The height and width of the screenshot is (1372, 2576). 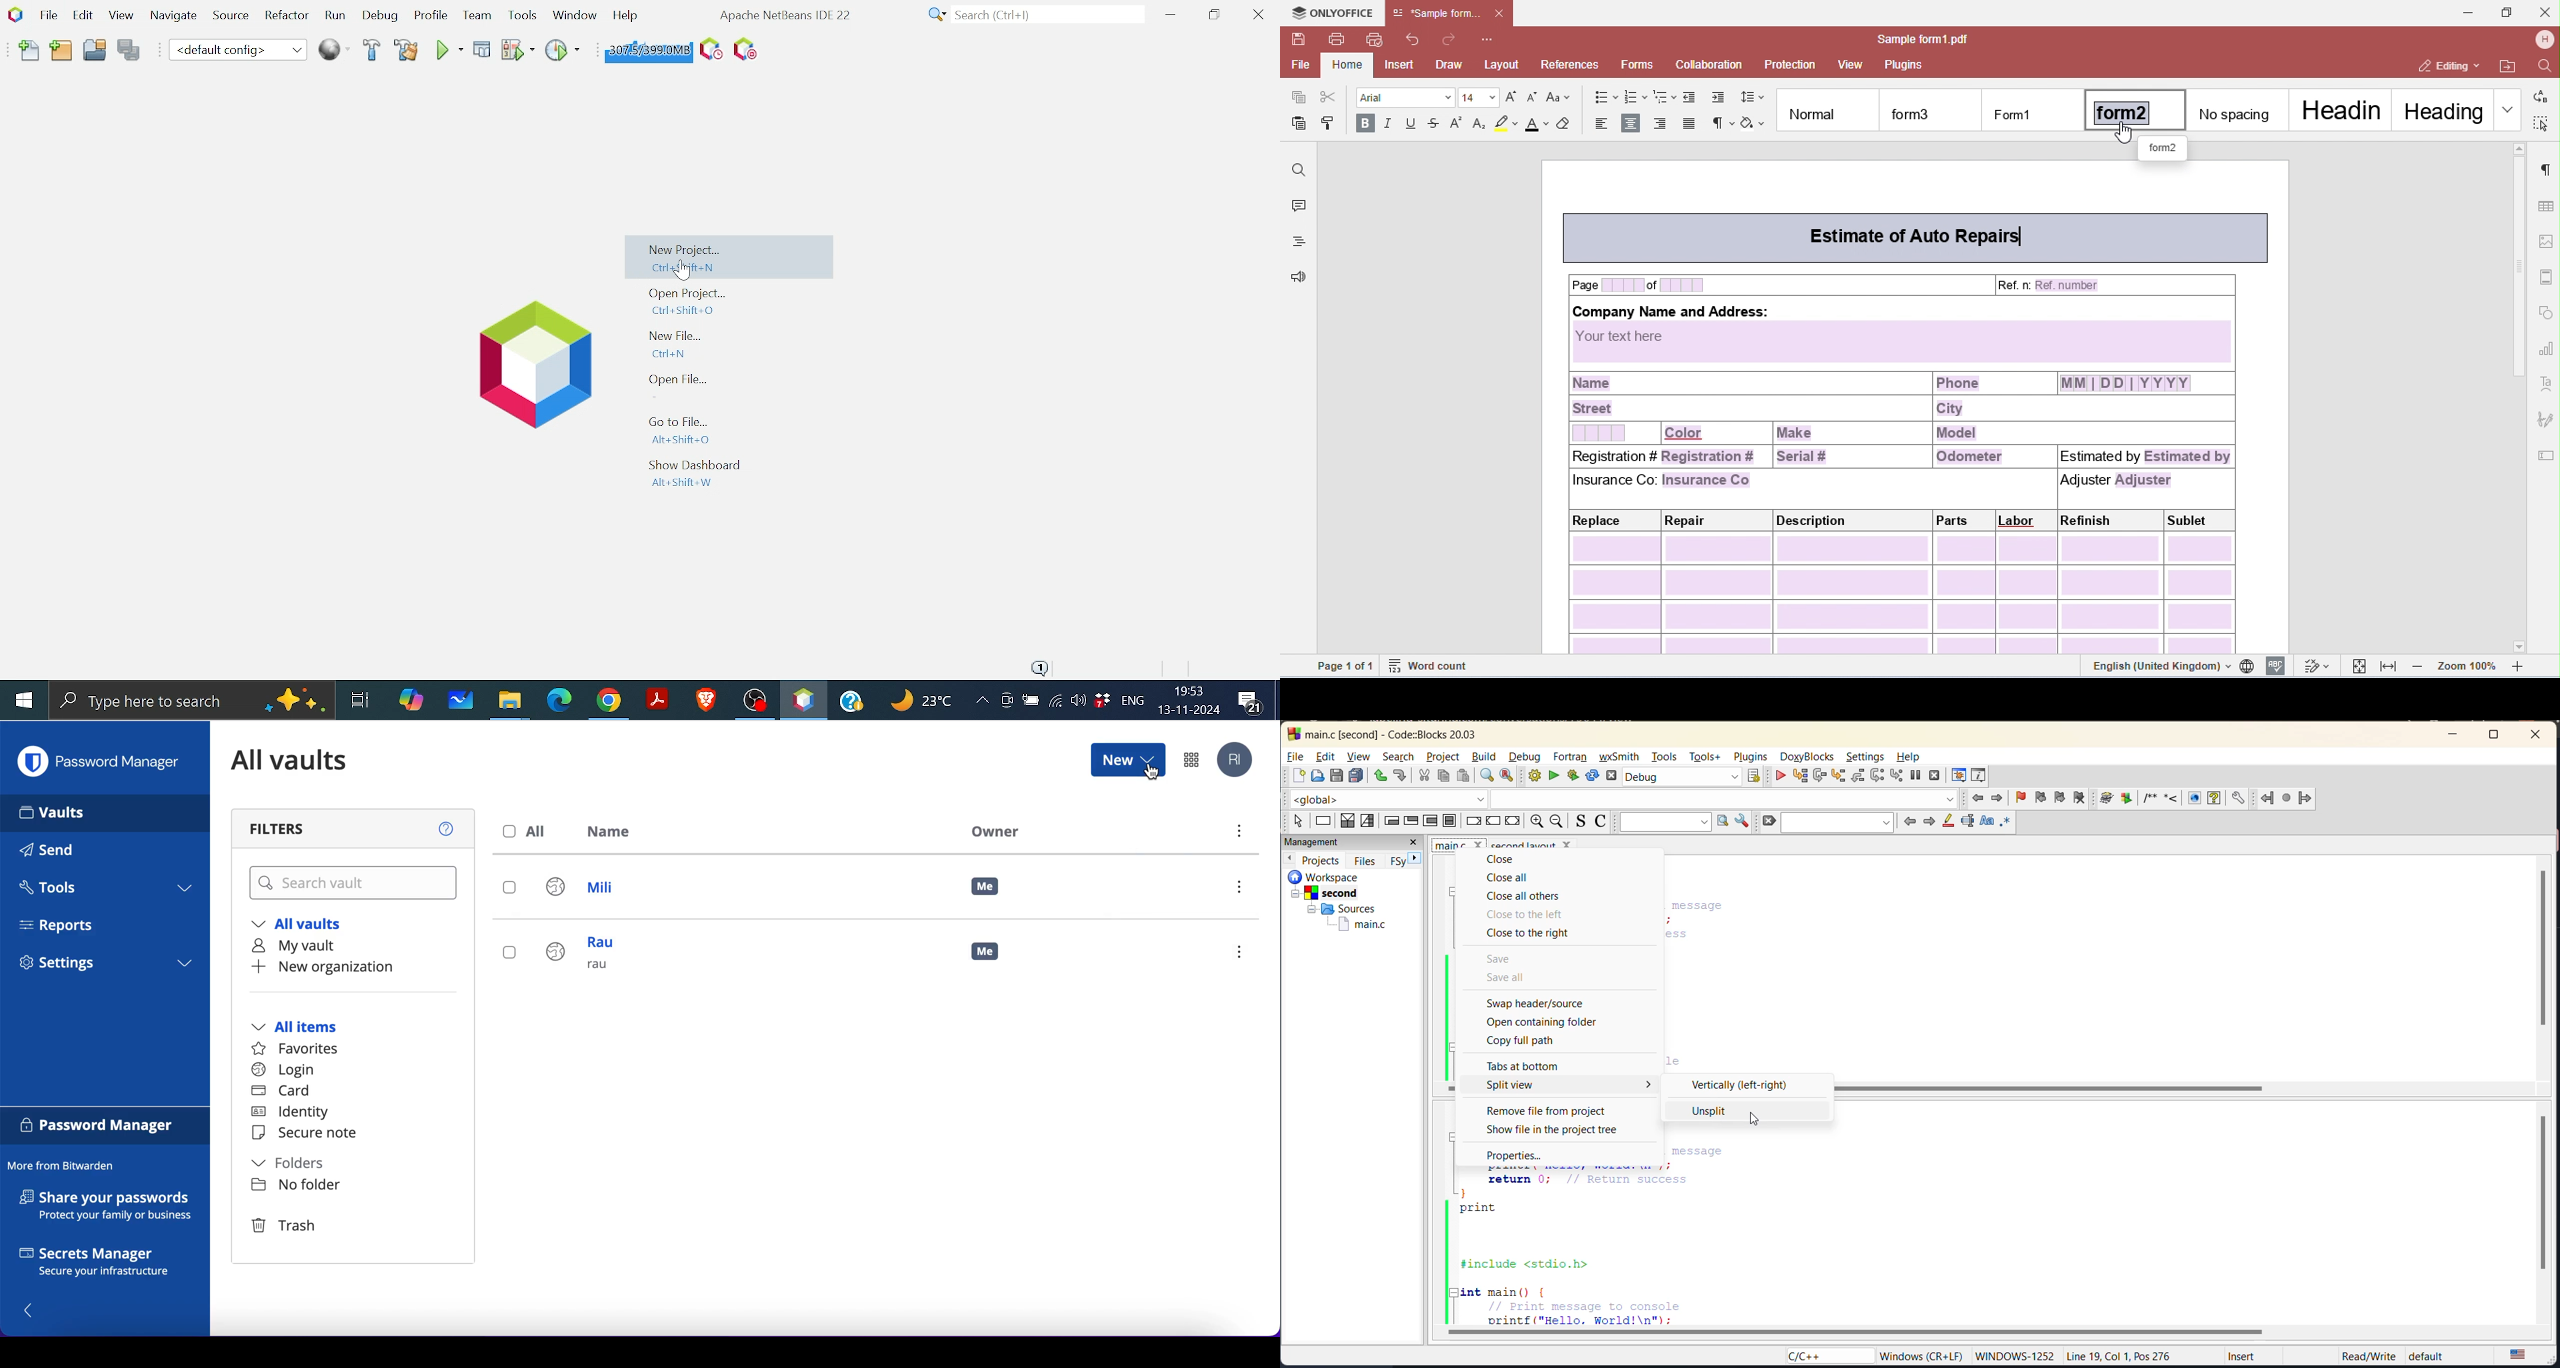 I want to click on mili, so click(x=590, y=890).